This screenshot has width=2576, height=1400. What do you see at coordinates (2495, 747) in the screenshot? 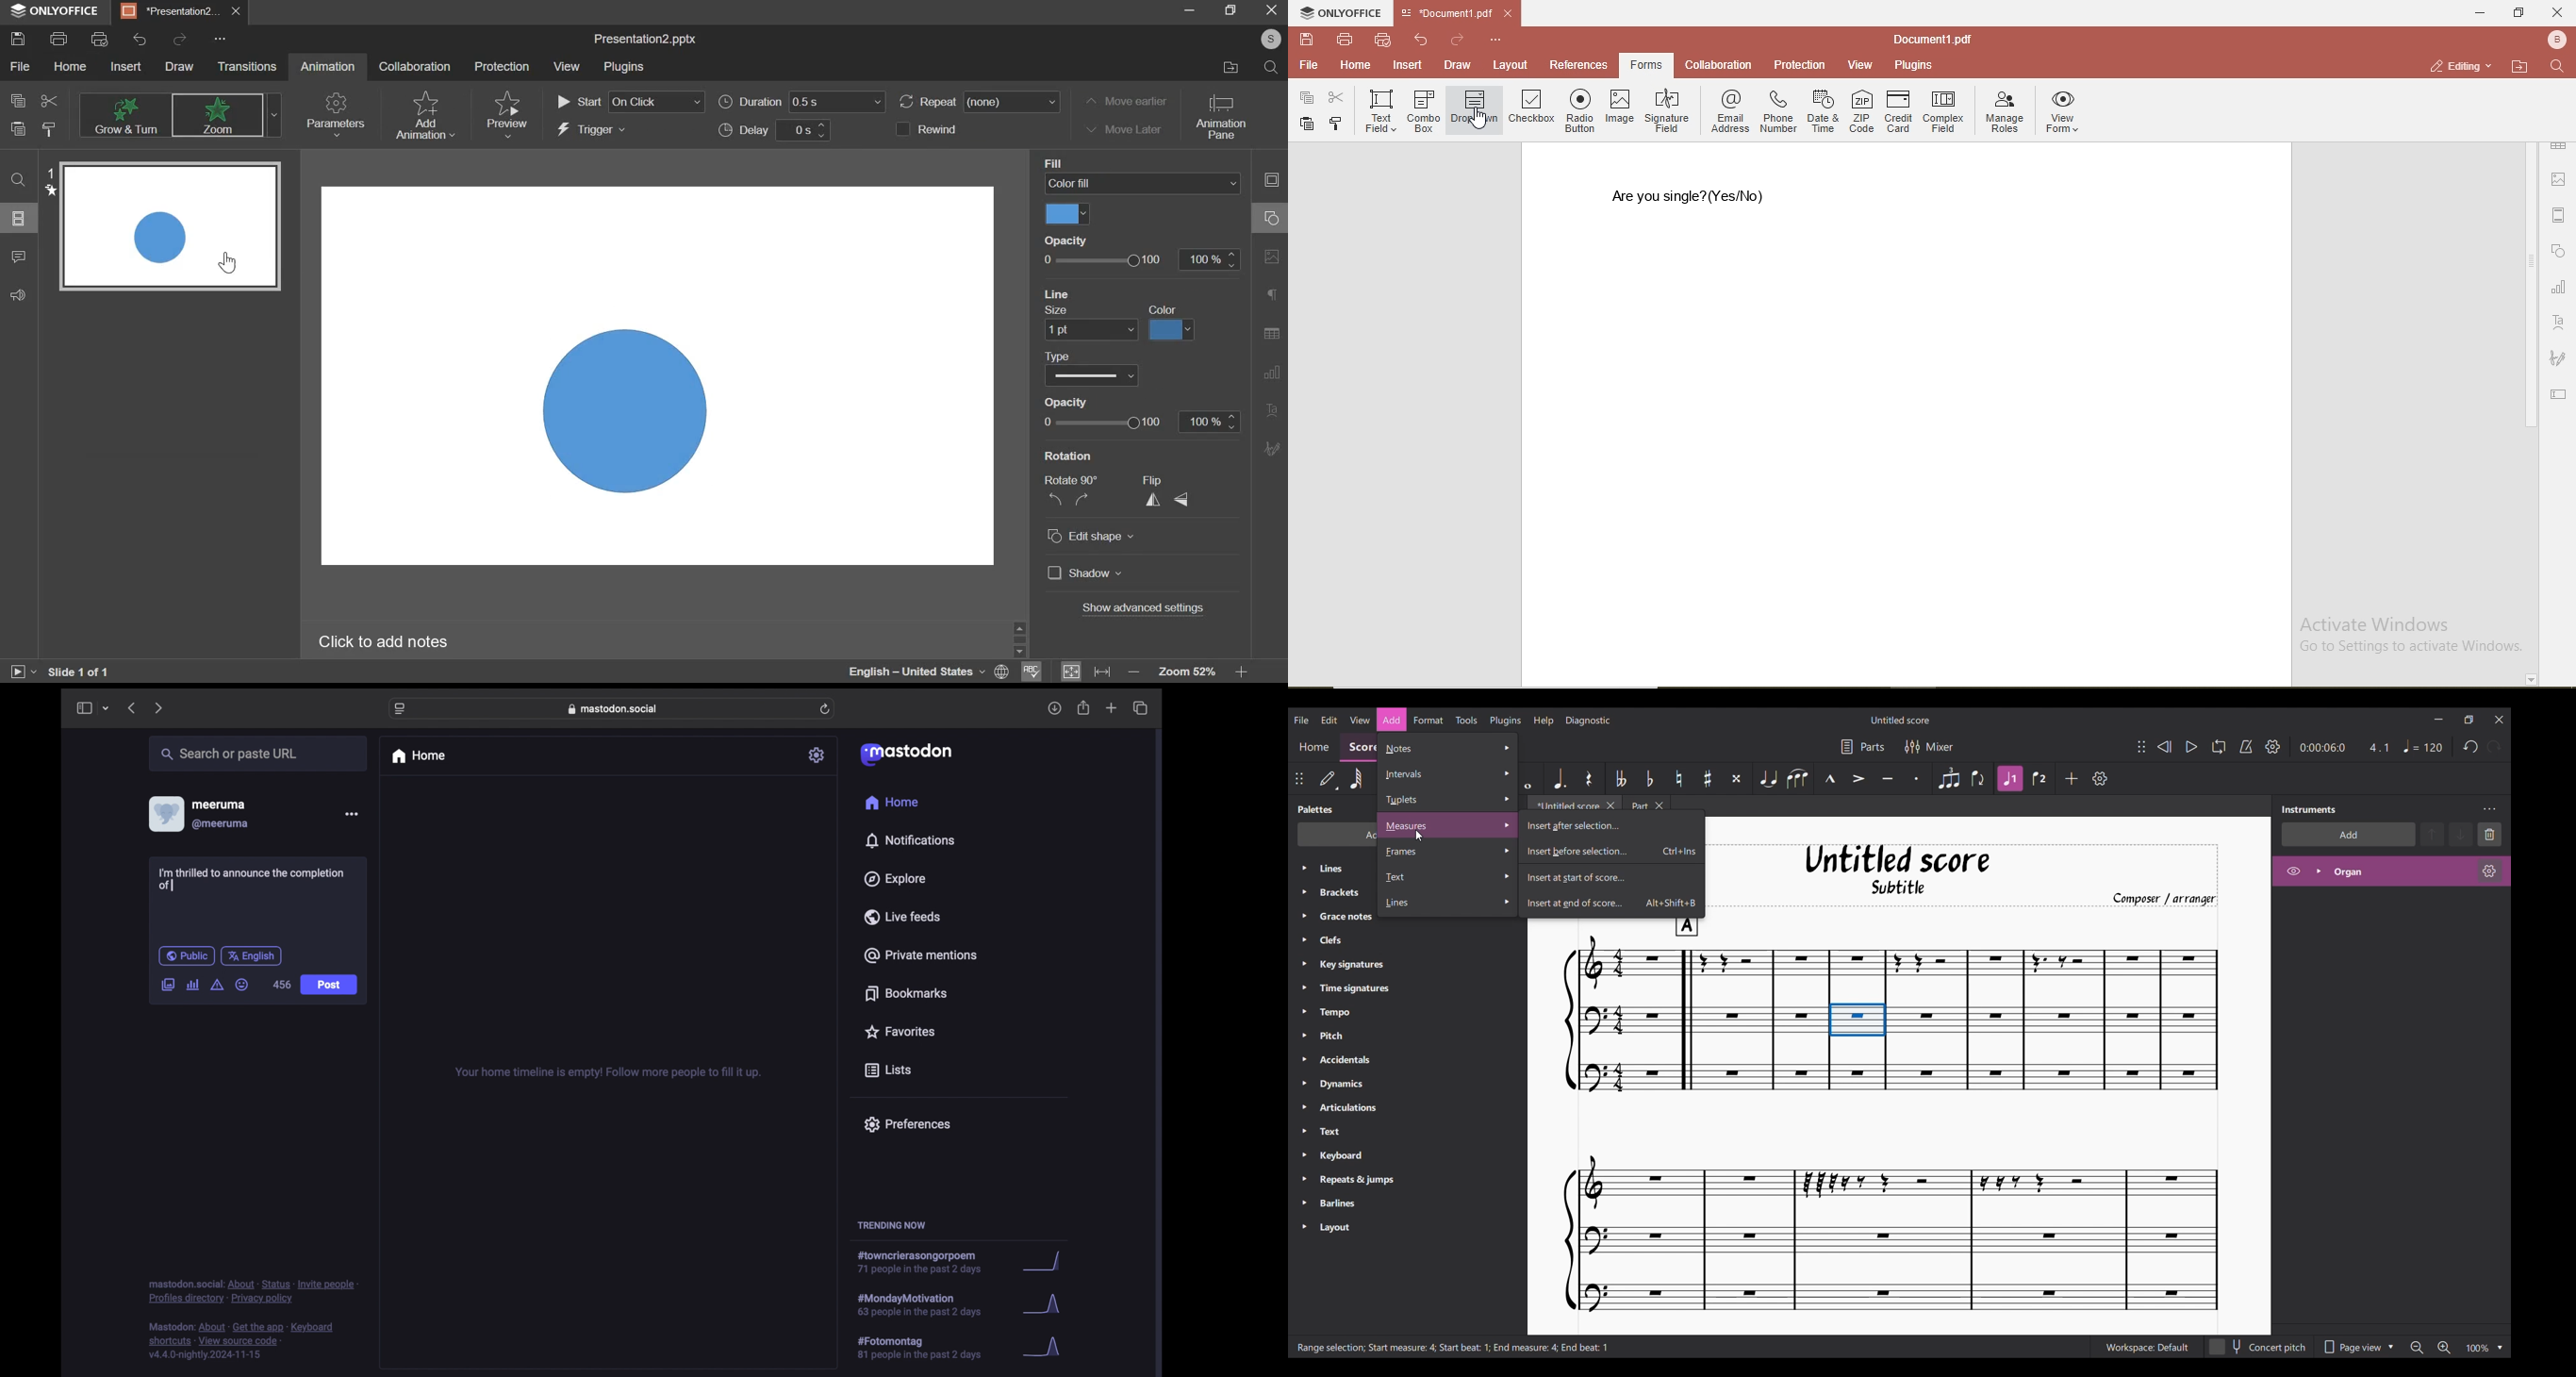
I see `Redo` at bounding box center [2495, 747].